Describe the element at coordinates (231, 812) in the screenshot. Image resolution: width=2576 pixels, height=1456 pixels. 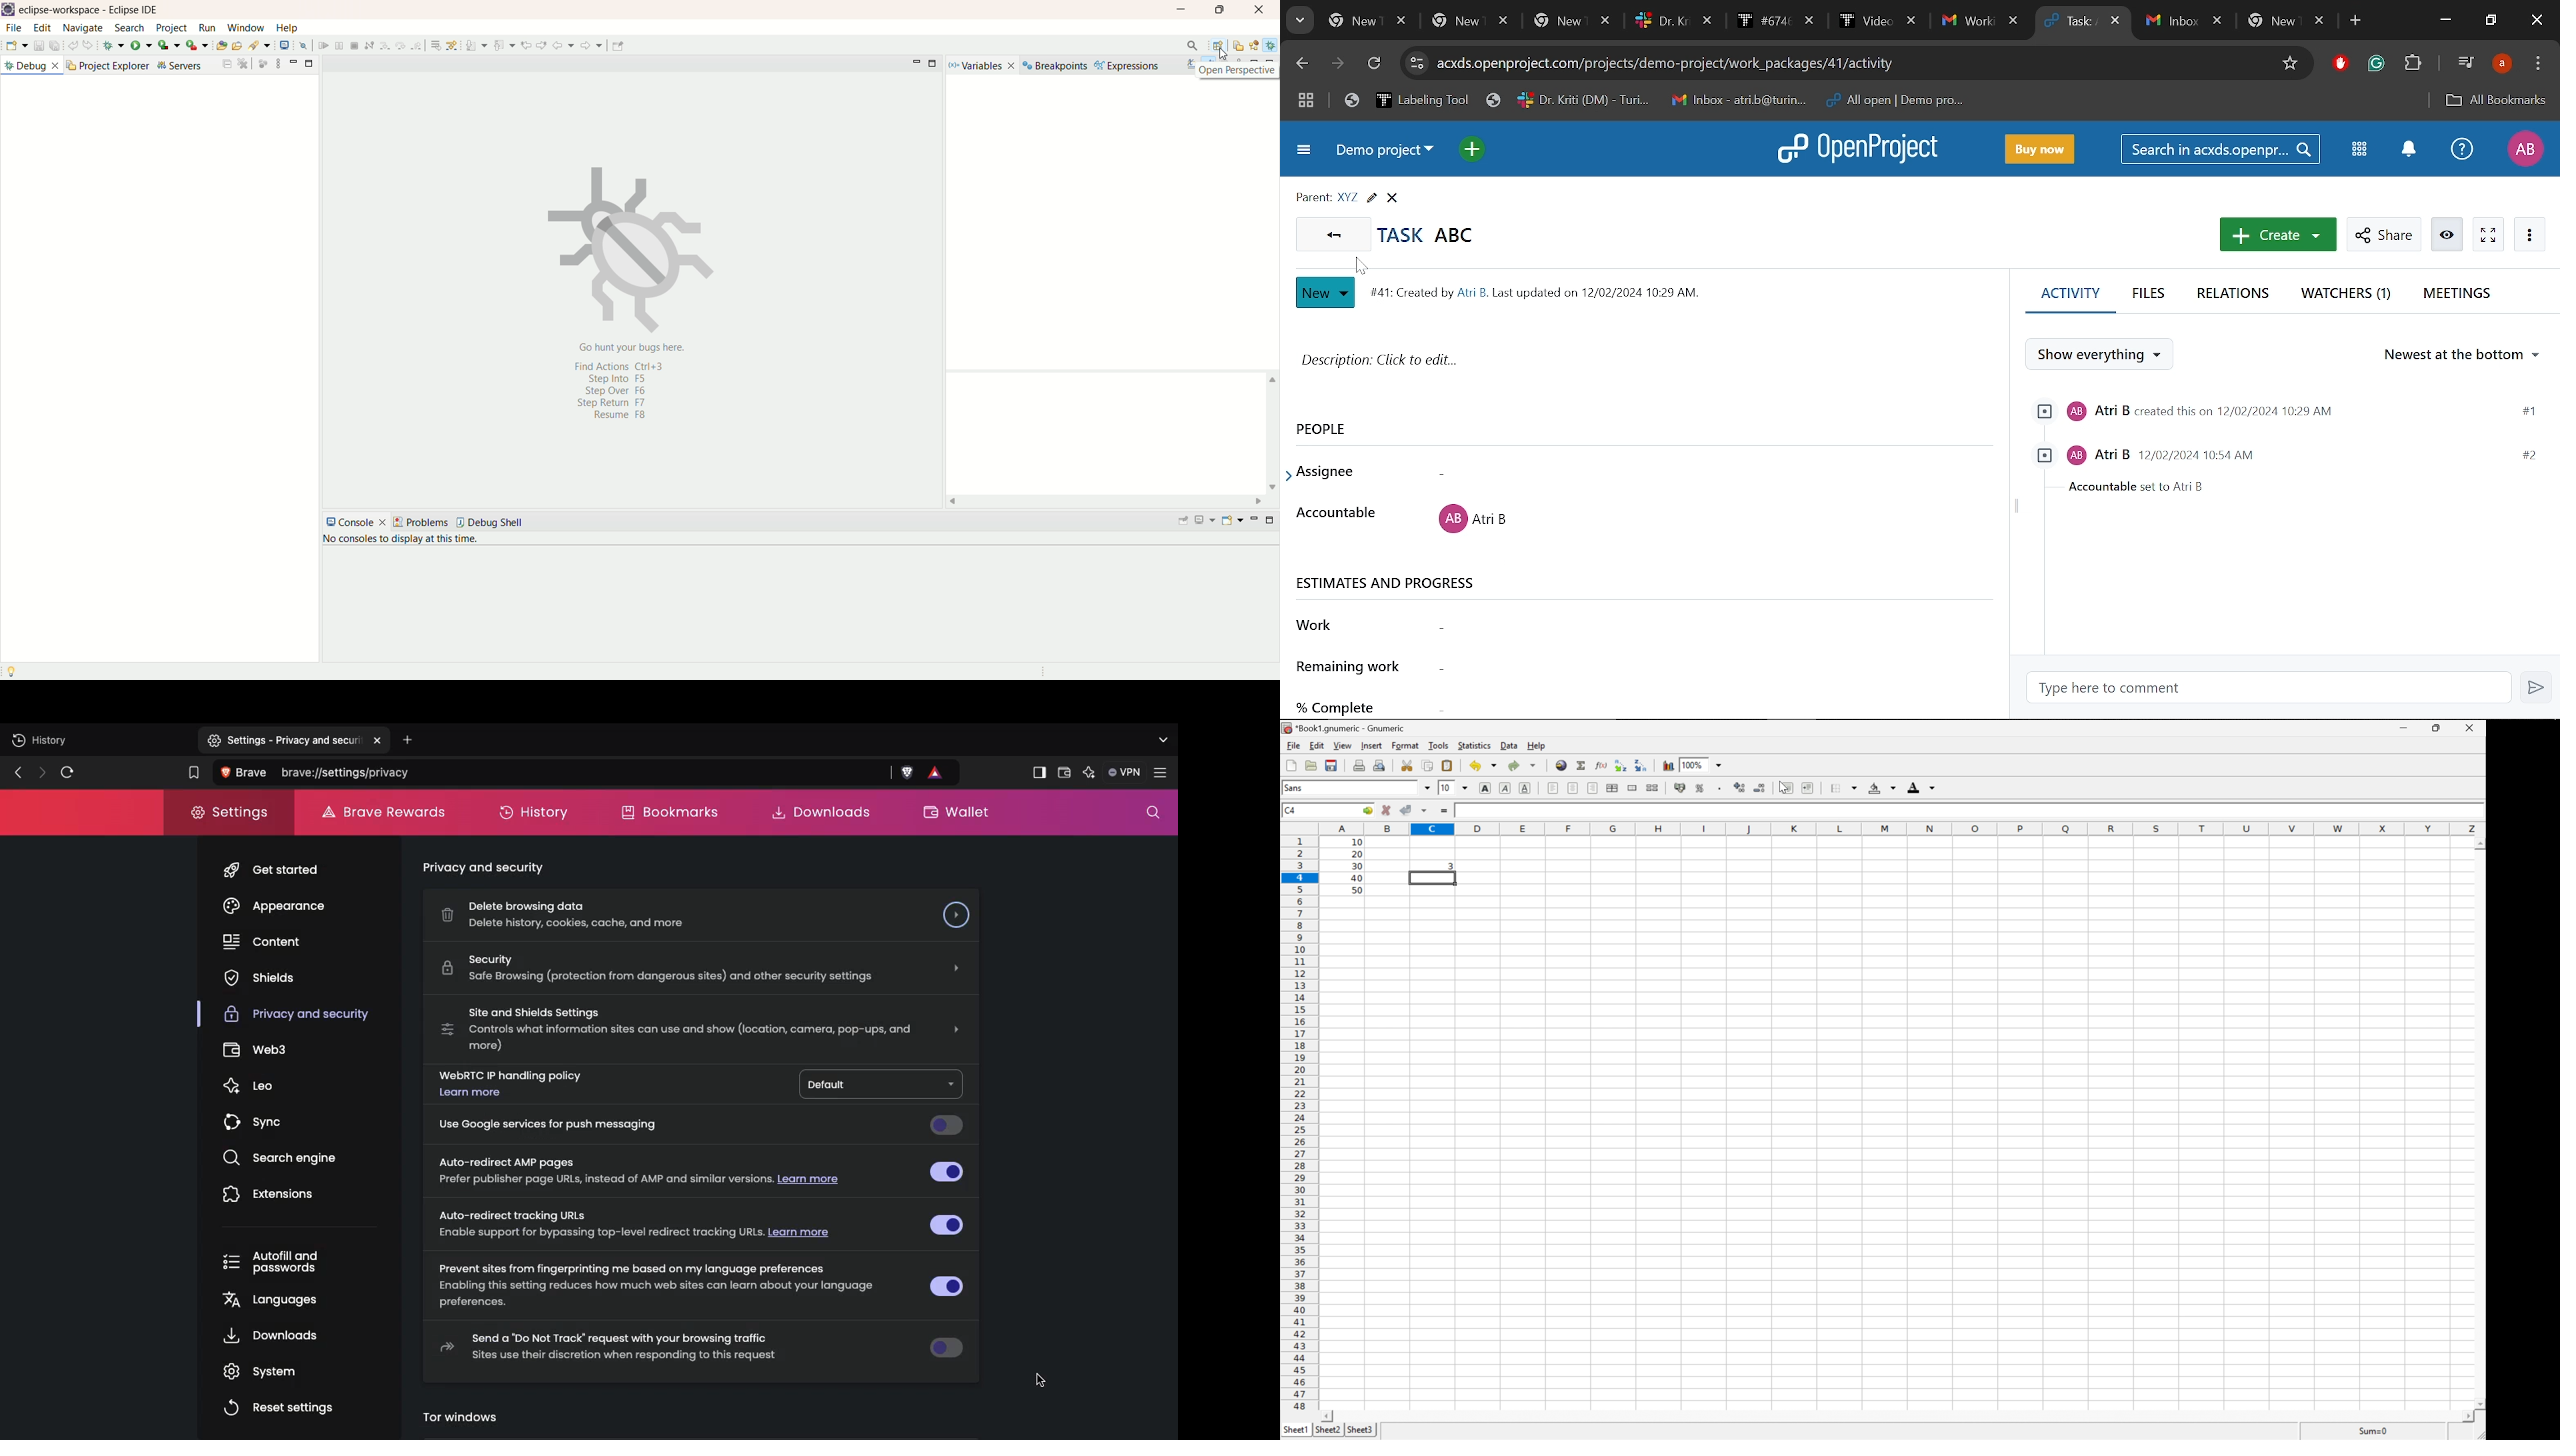
I see `Settings` at that location.